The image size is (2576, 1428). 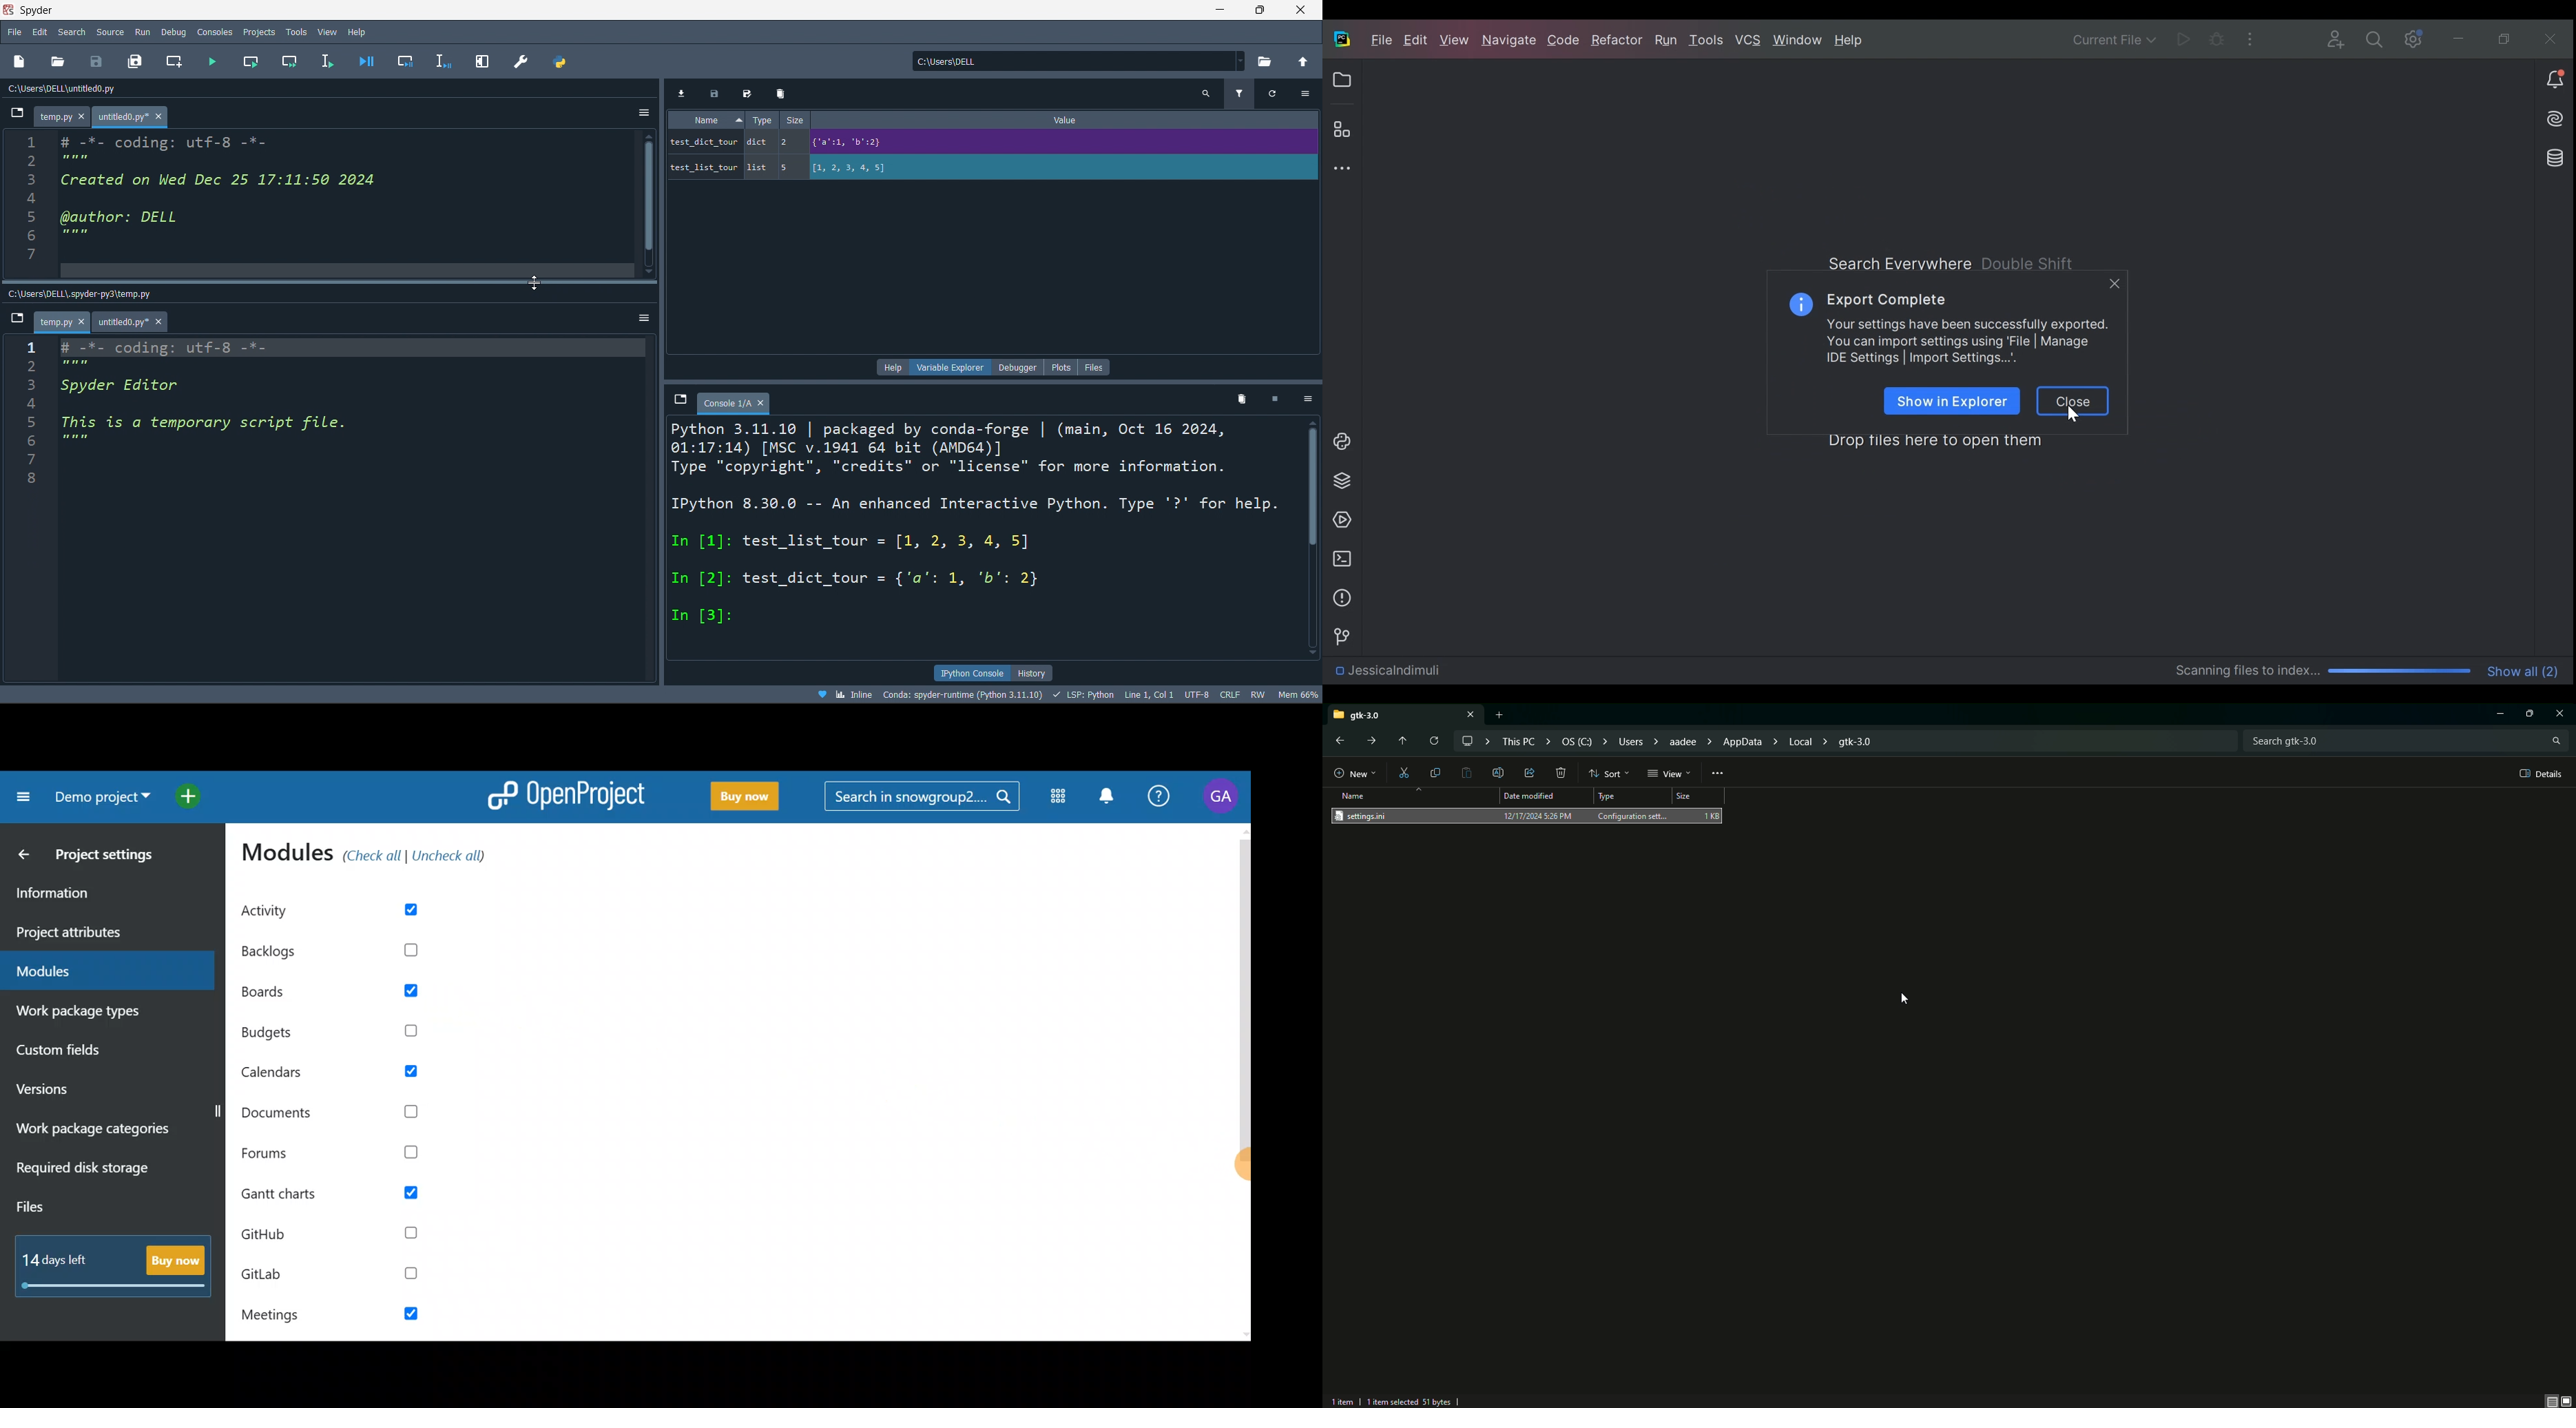 I want to click on Structure, so click(x=1341, y=130).